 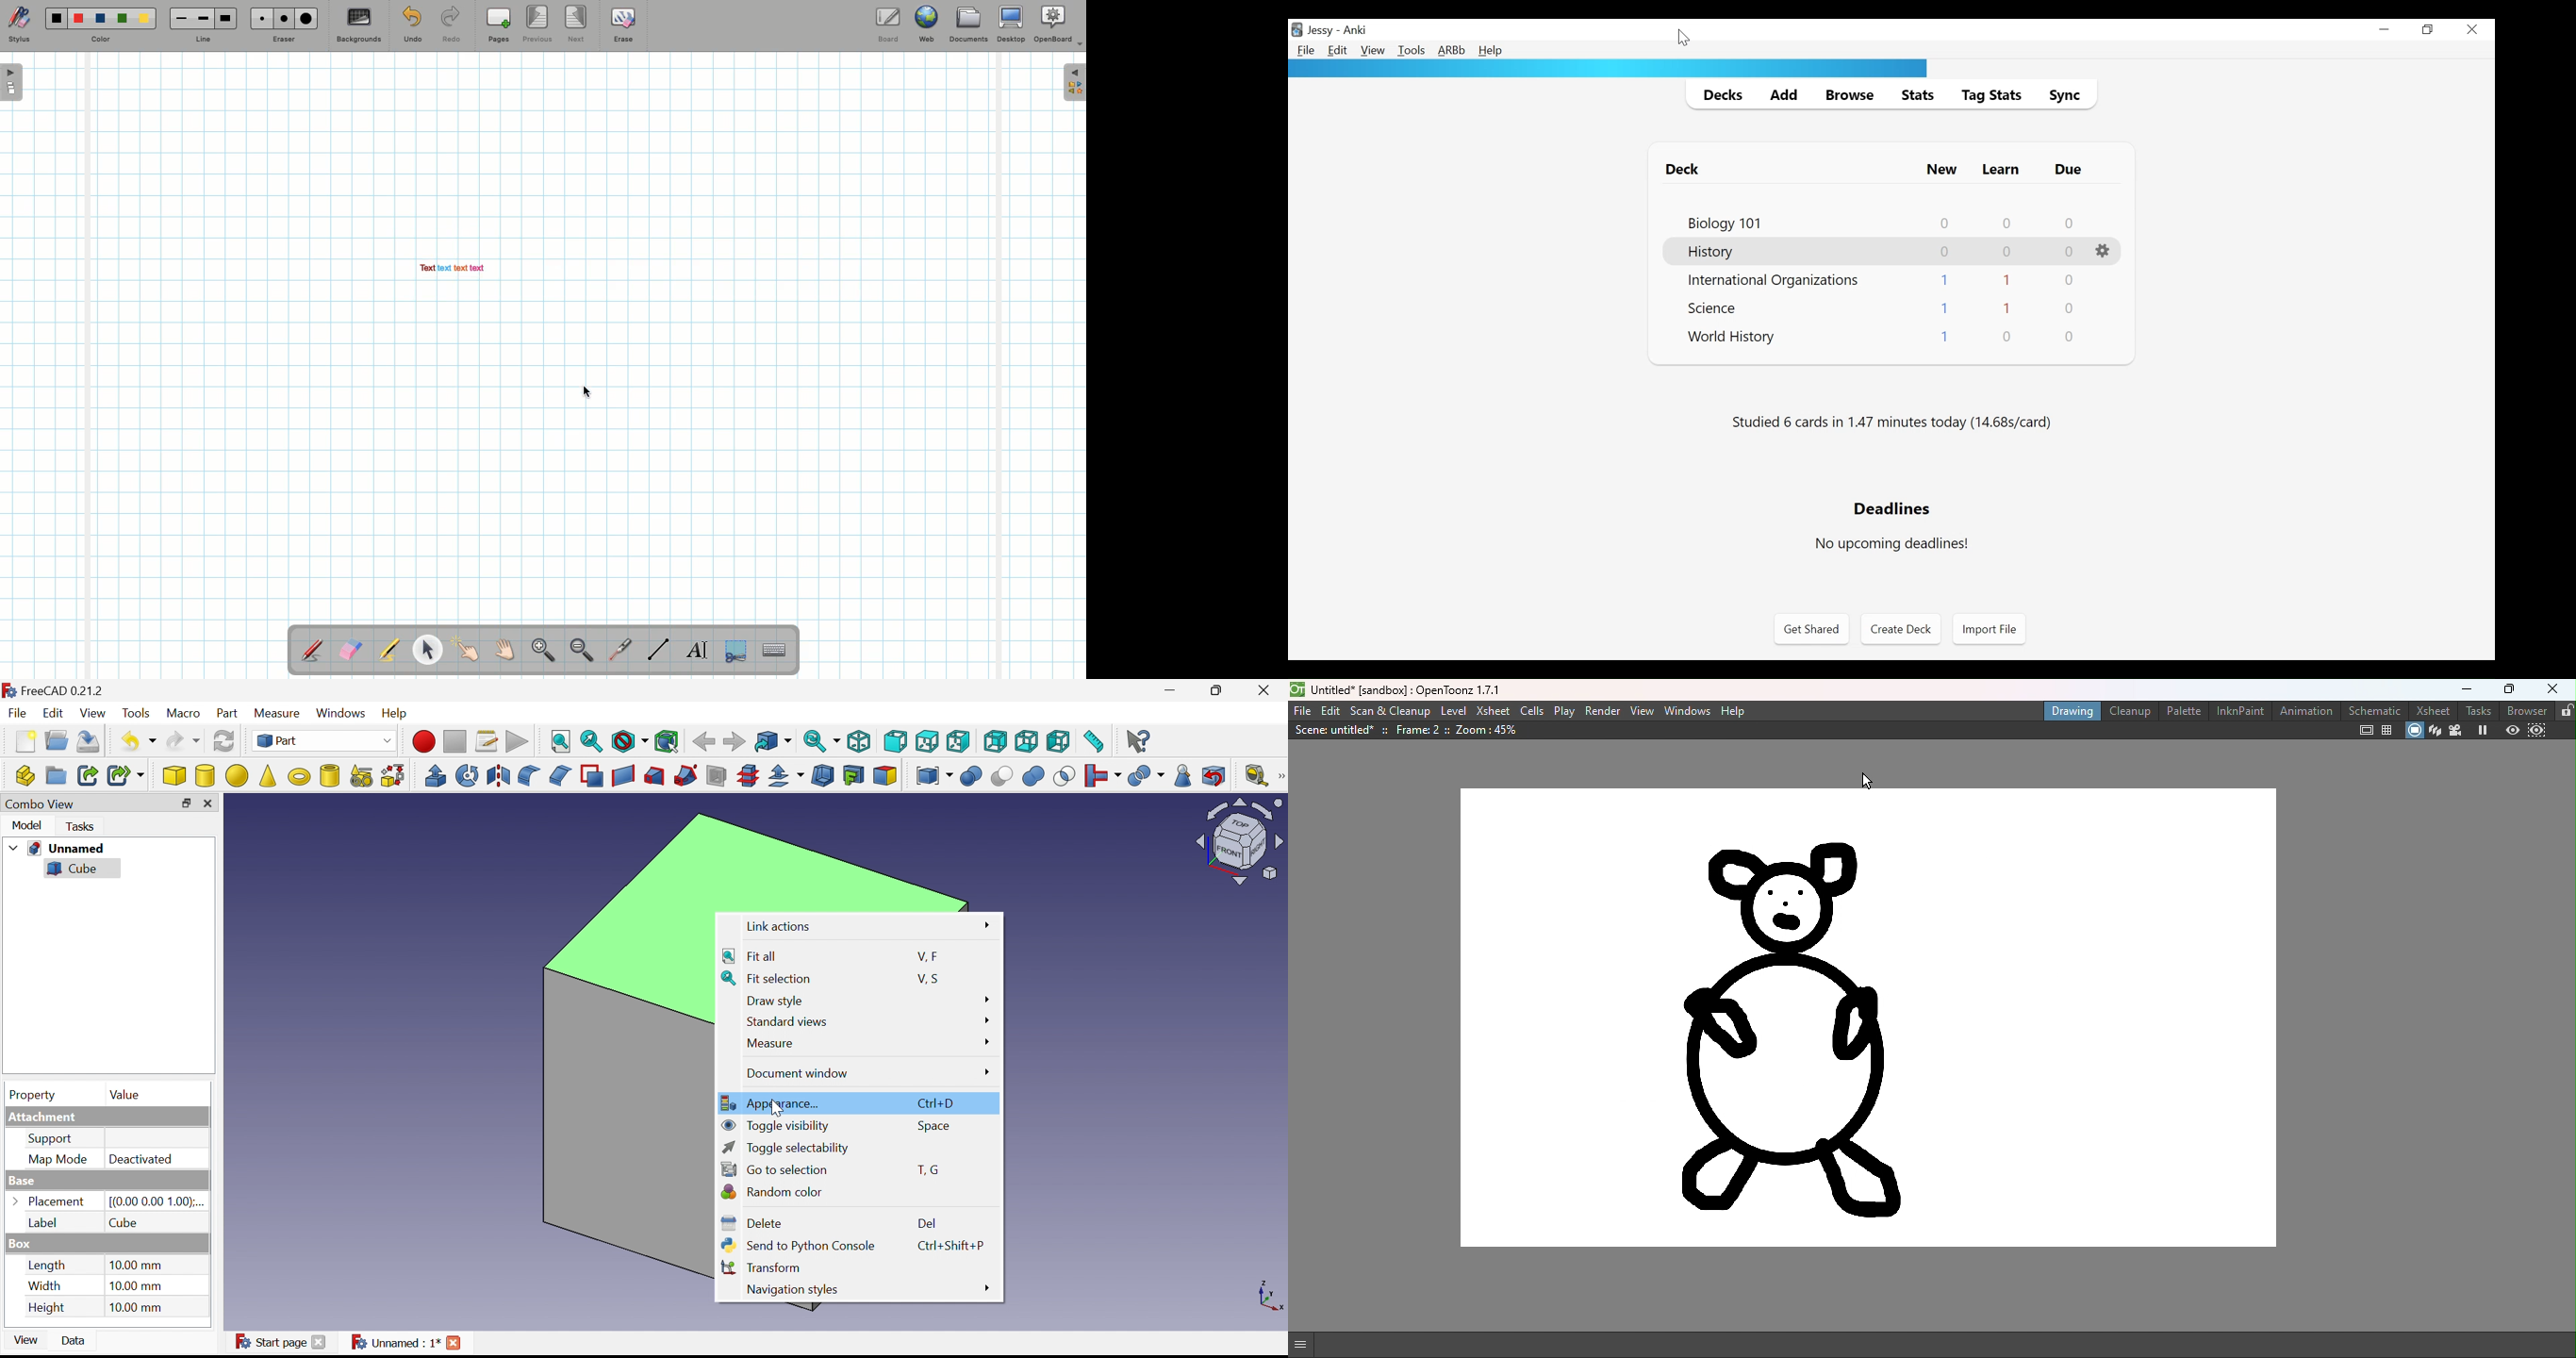 What do you see at coordinates (1942, 170) in the screenshot?
I see `New` at bounding box center [1942, 170].